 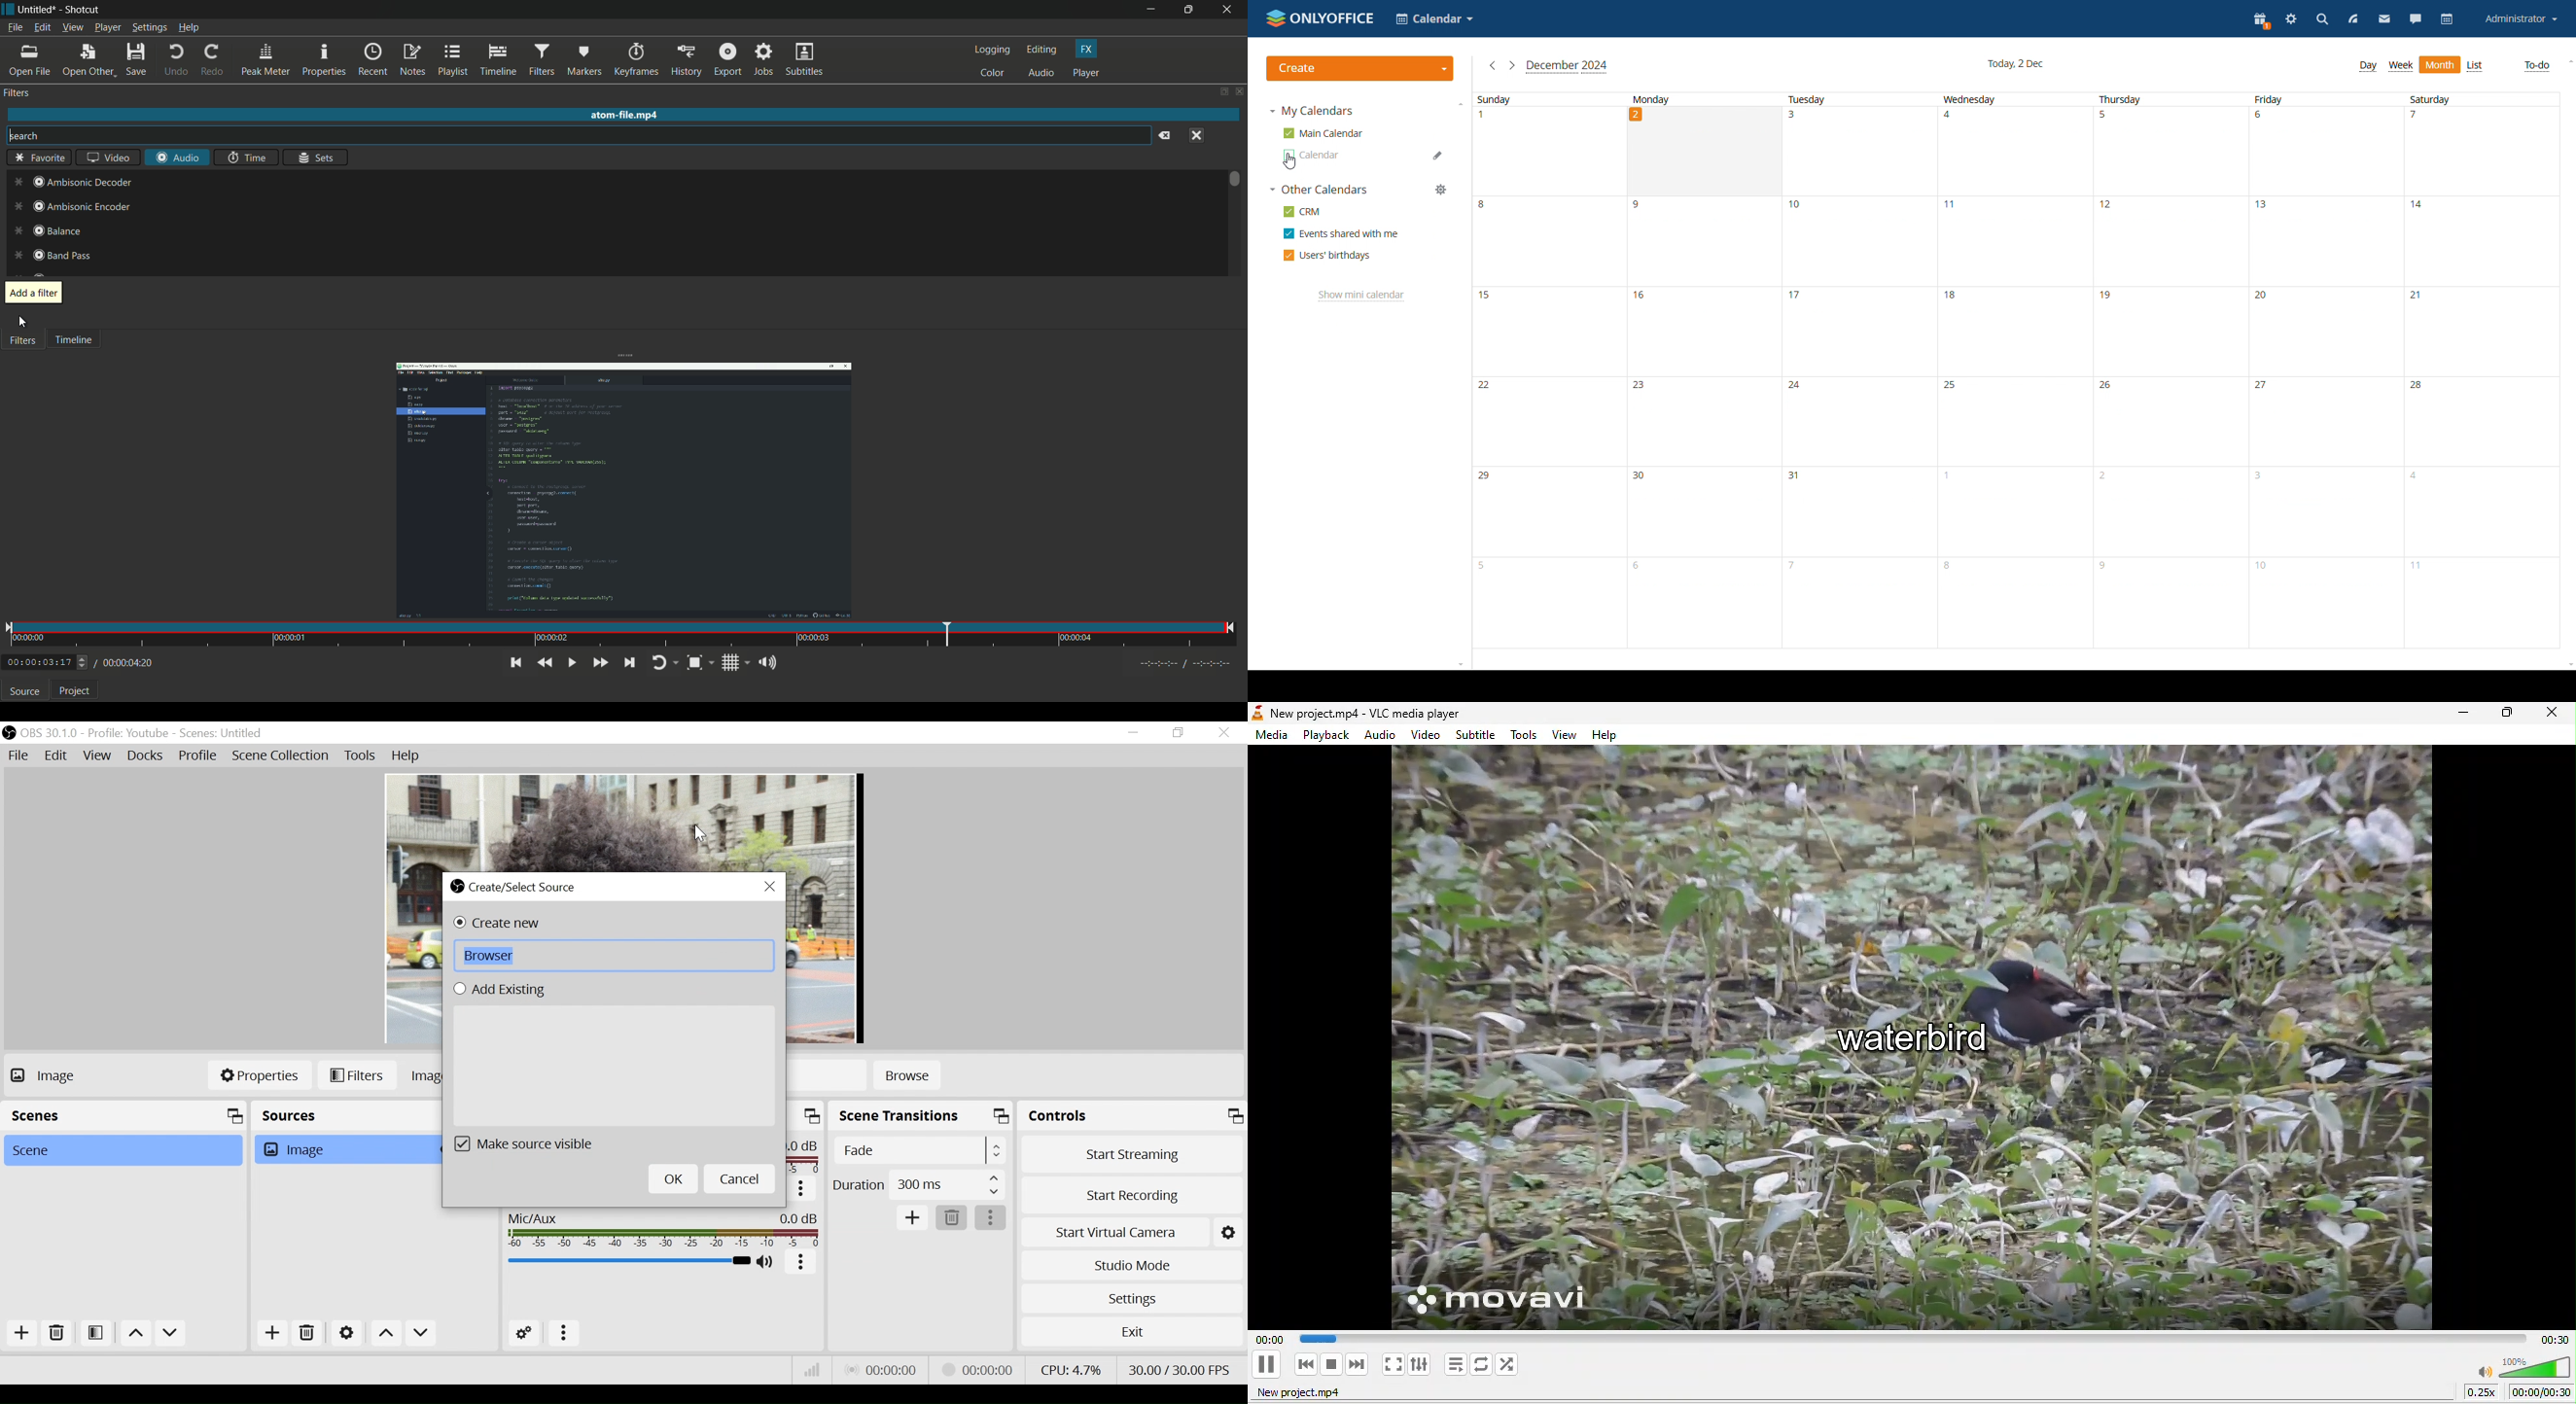 What do you see at coordinates (673, 1178) in the screenshot?
I see `OK` at bounding box center [673, 1178].